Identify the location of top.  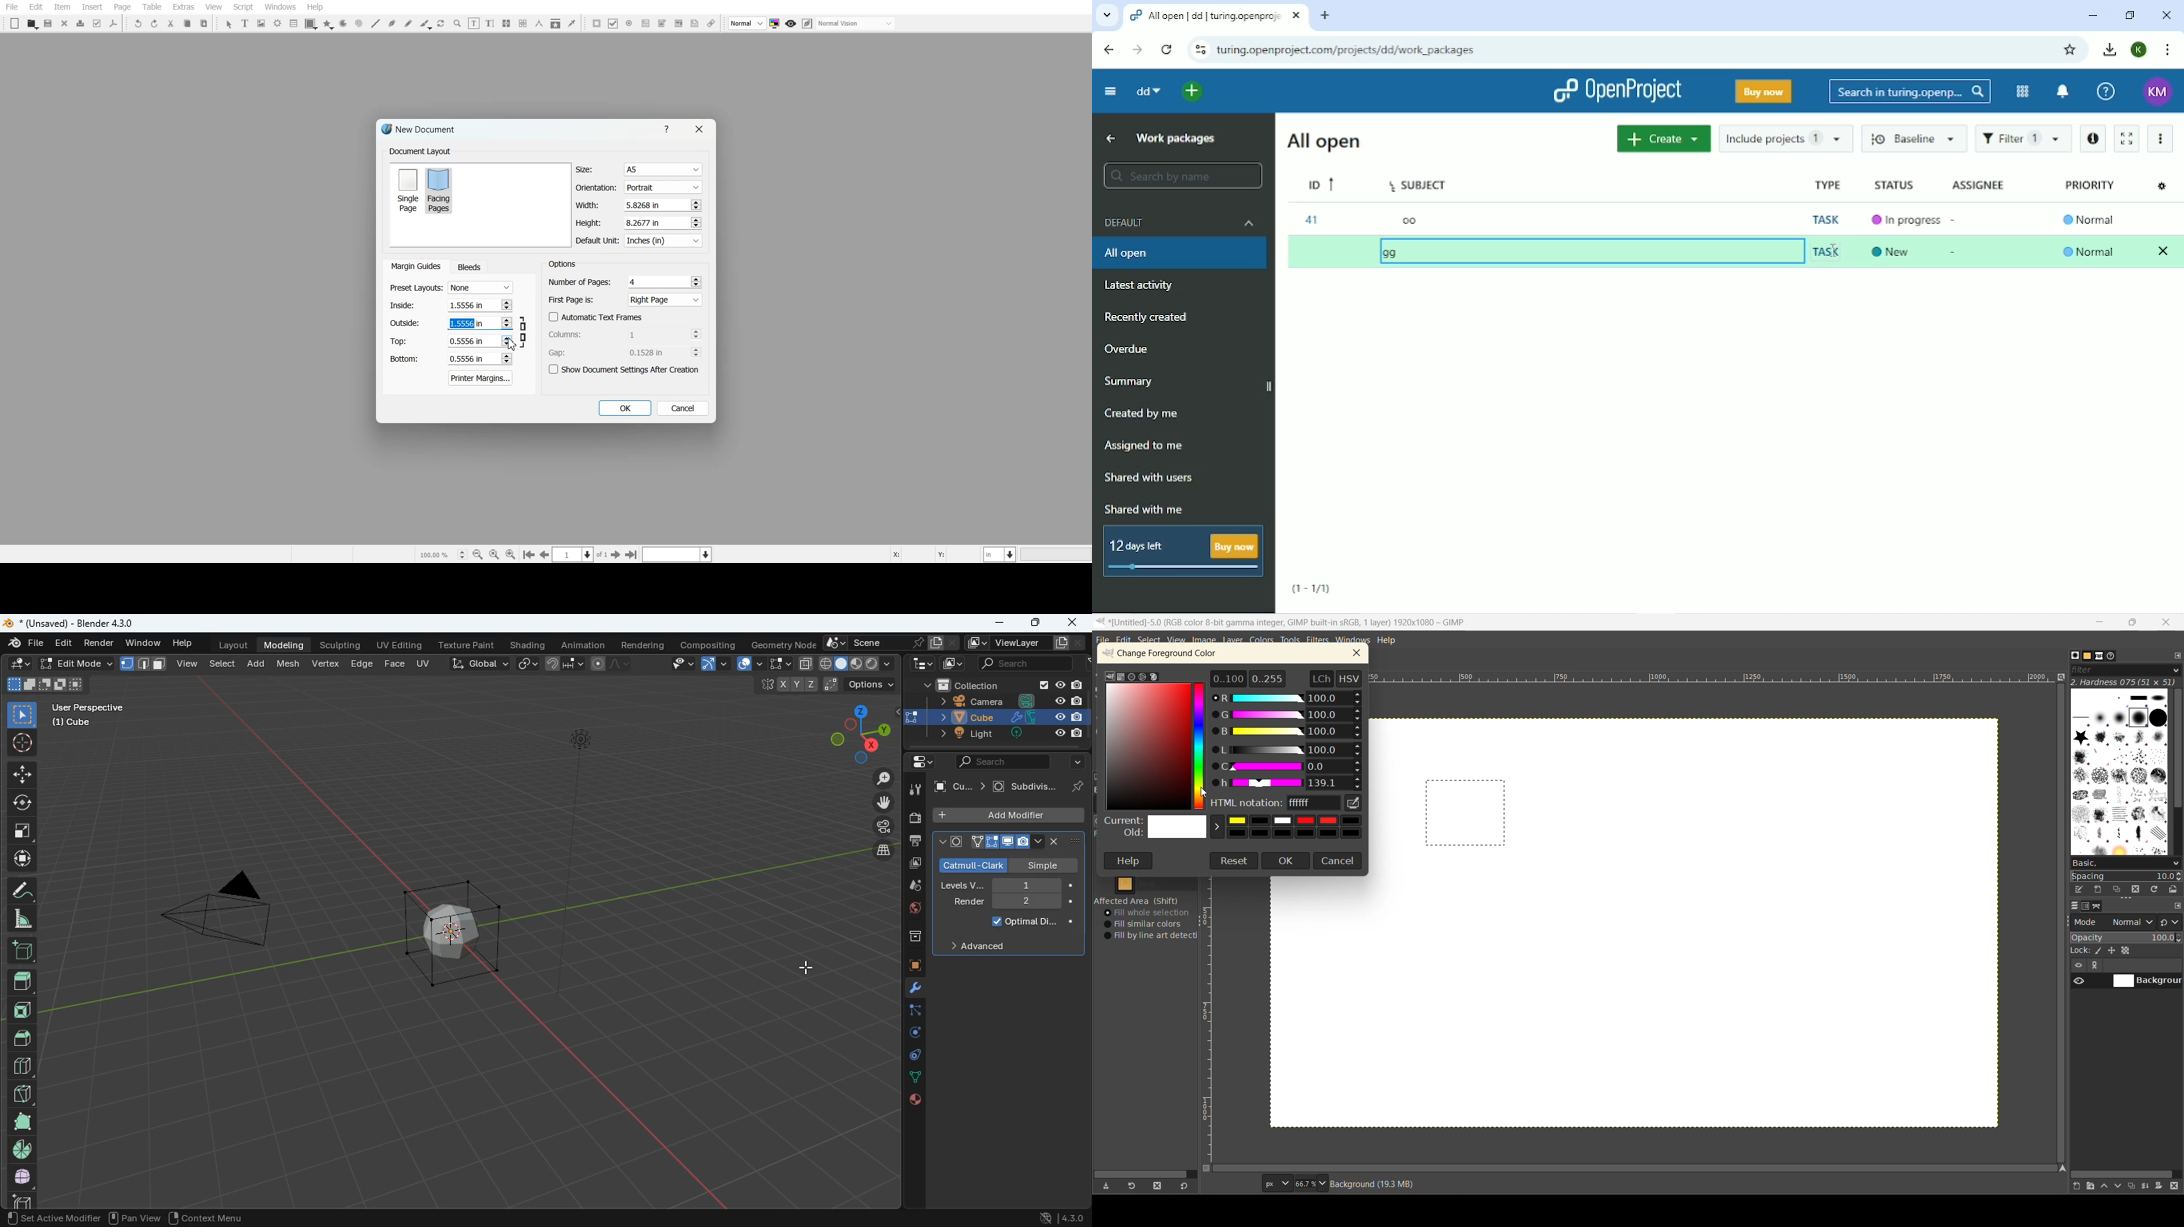
(22, 985).